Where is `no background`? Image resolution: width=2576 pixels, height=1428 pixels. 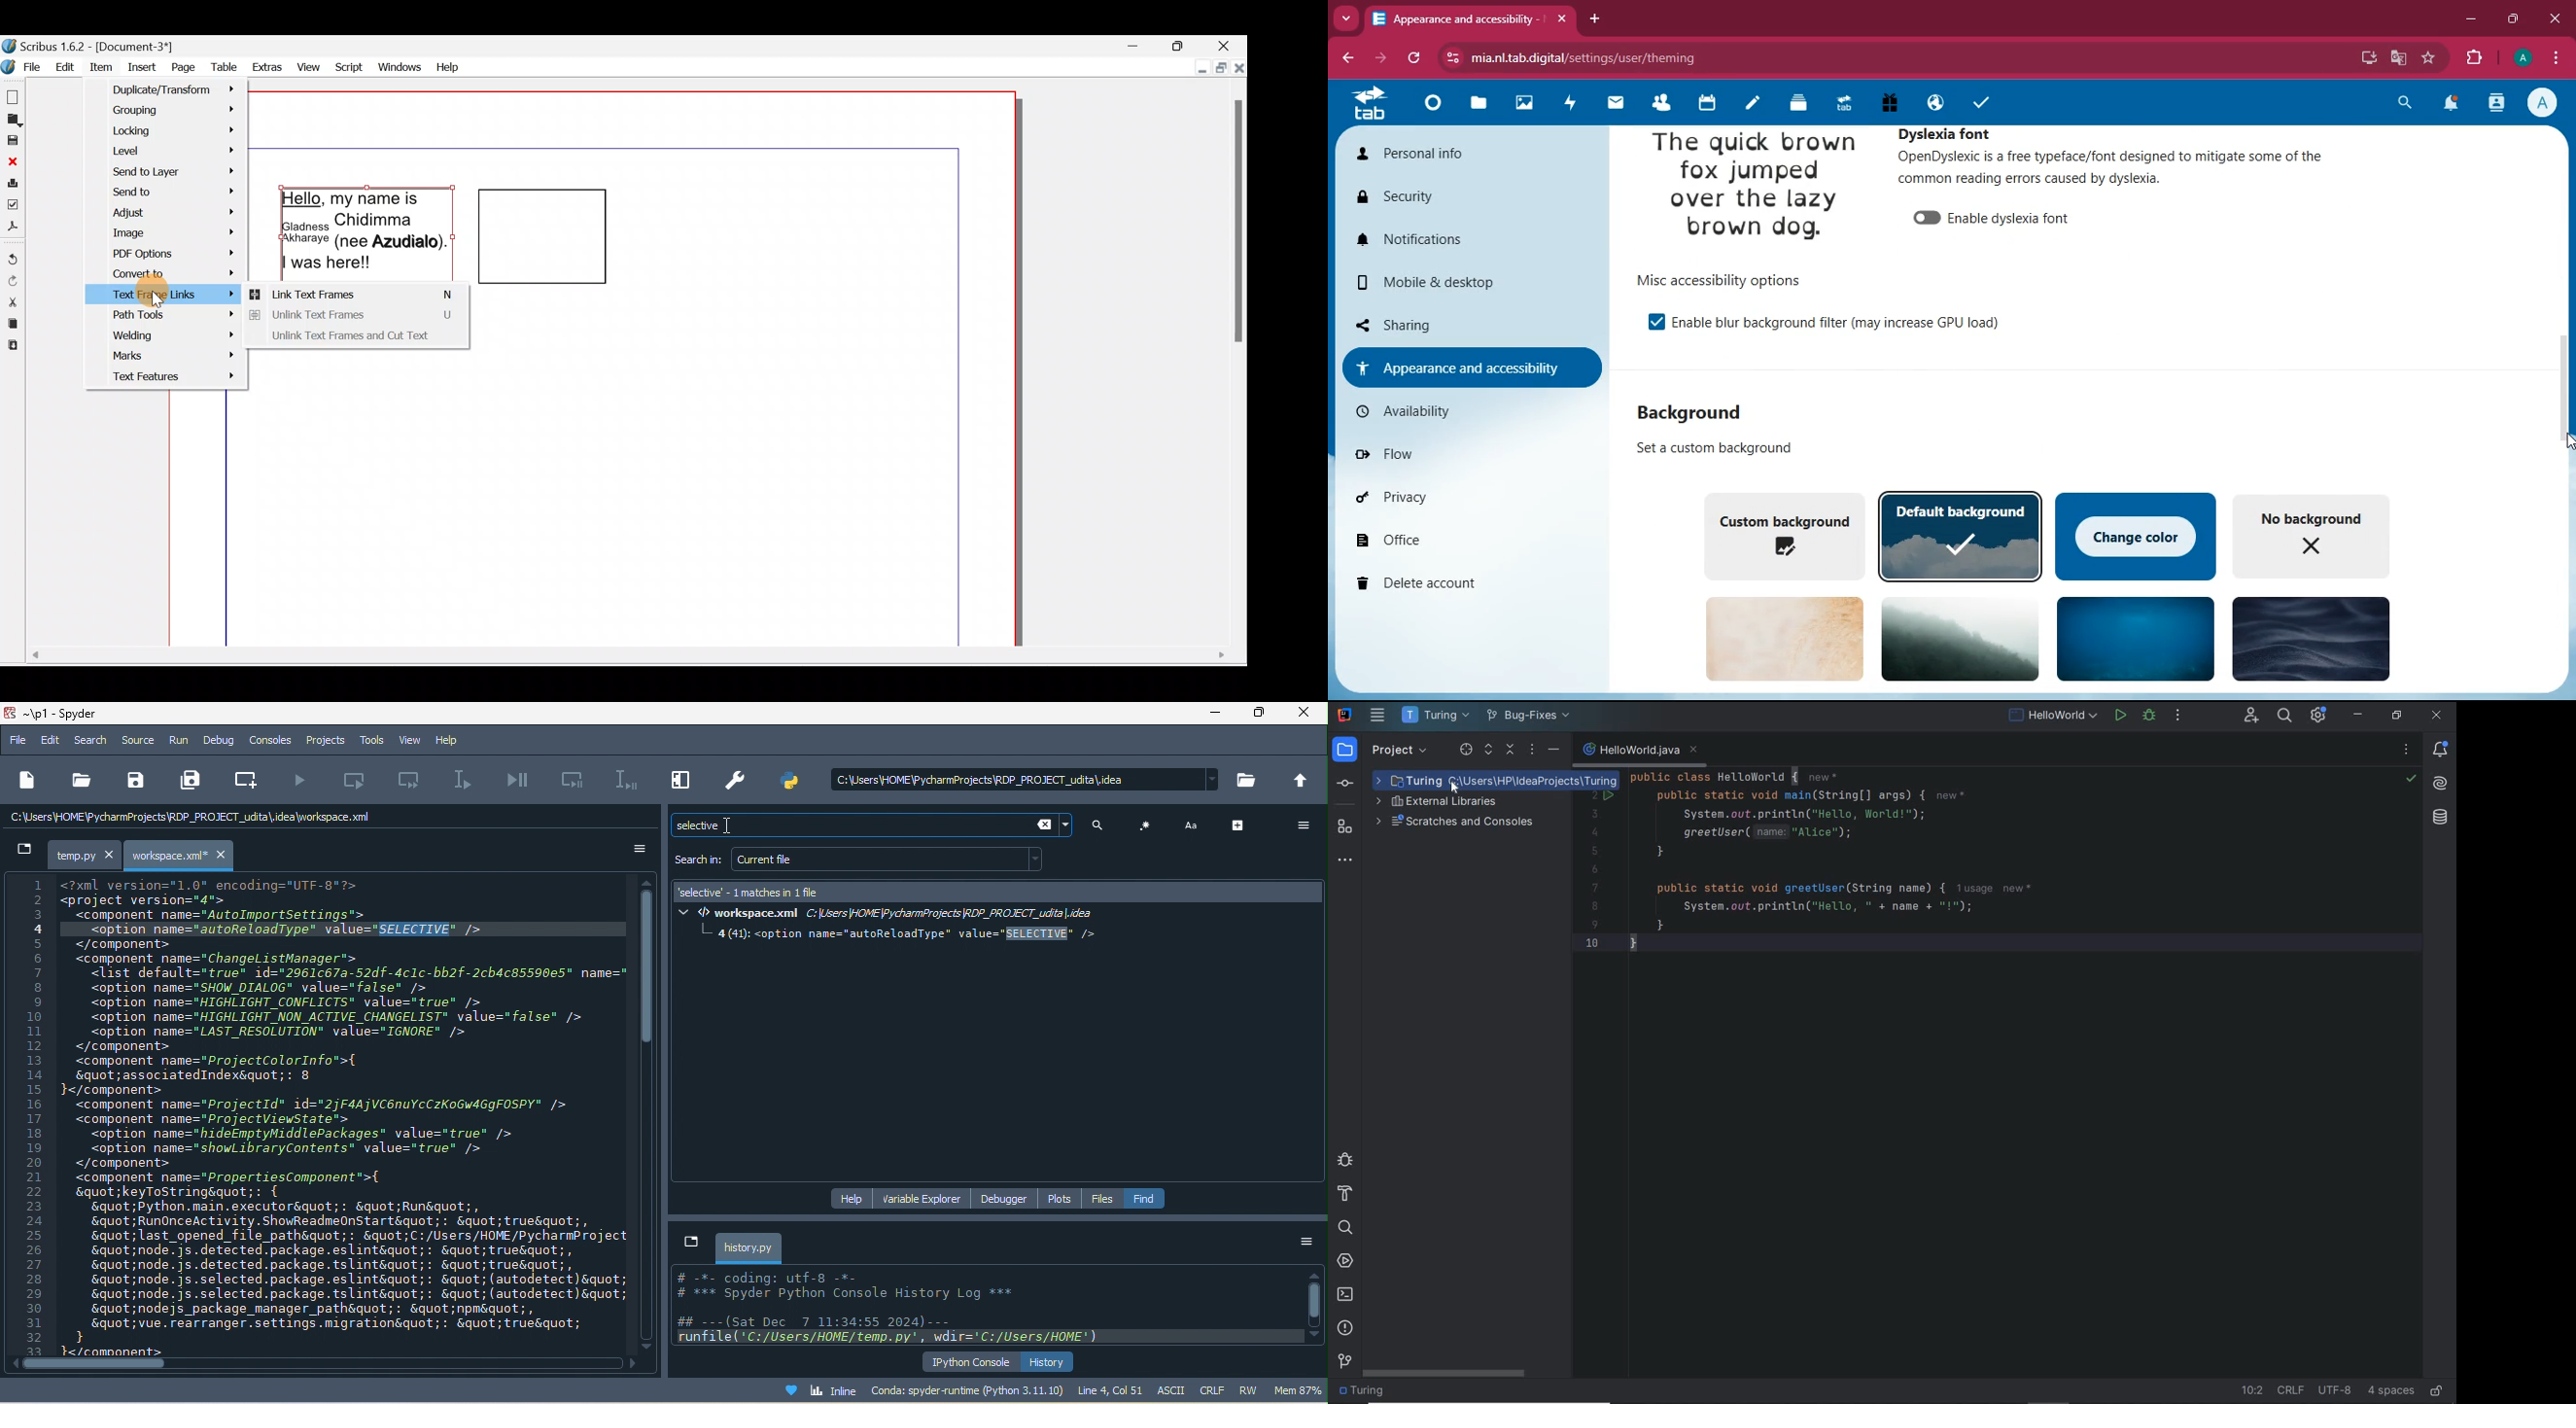
no background is located at coordinates (2319, 535).